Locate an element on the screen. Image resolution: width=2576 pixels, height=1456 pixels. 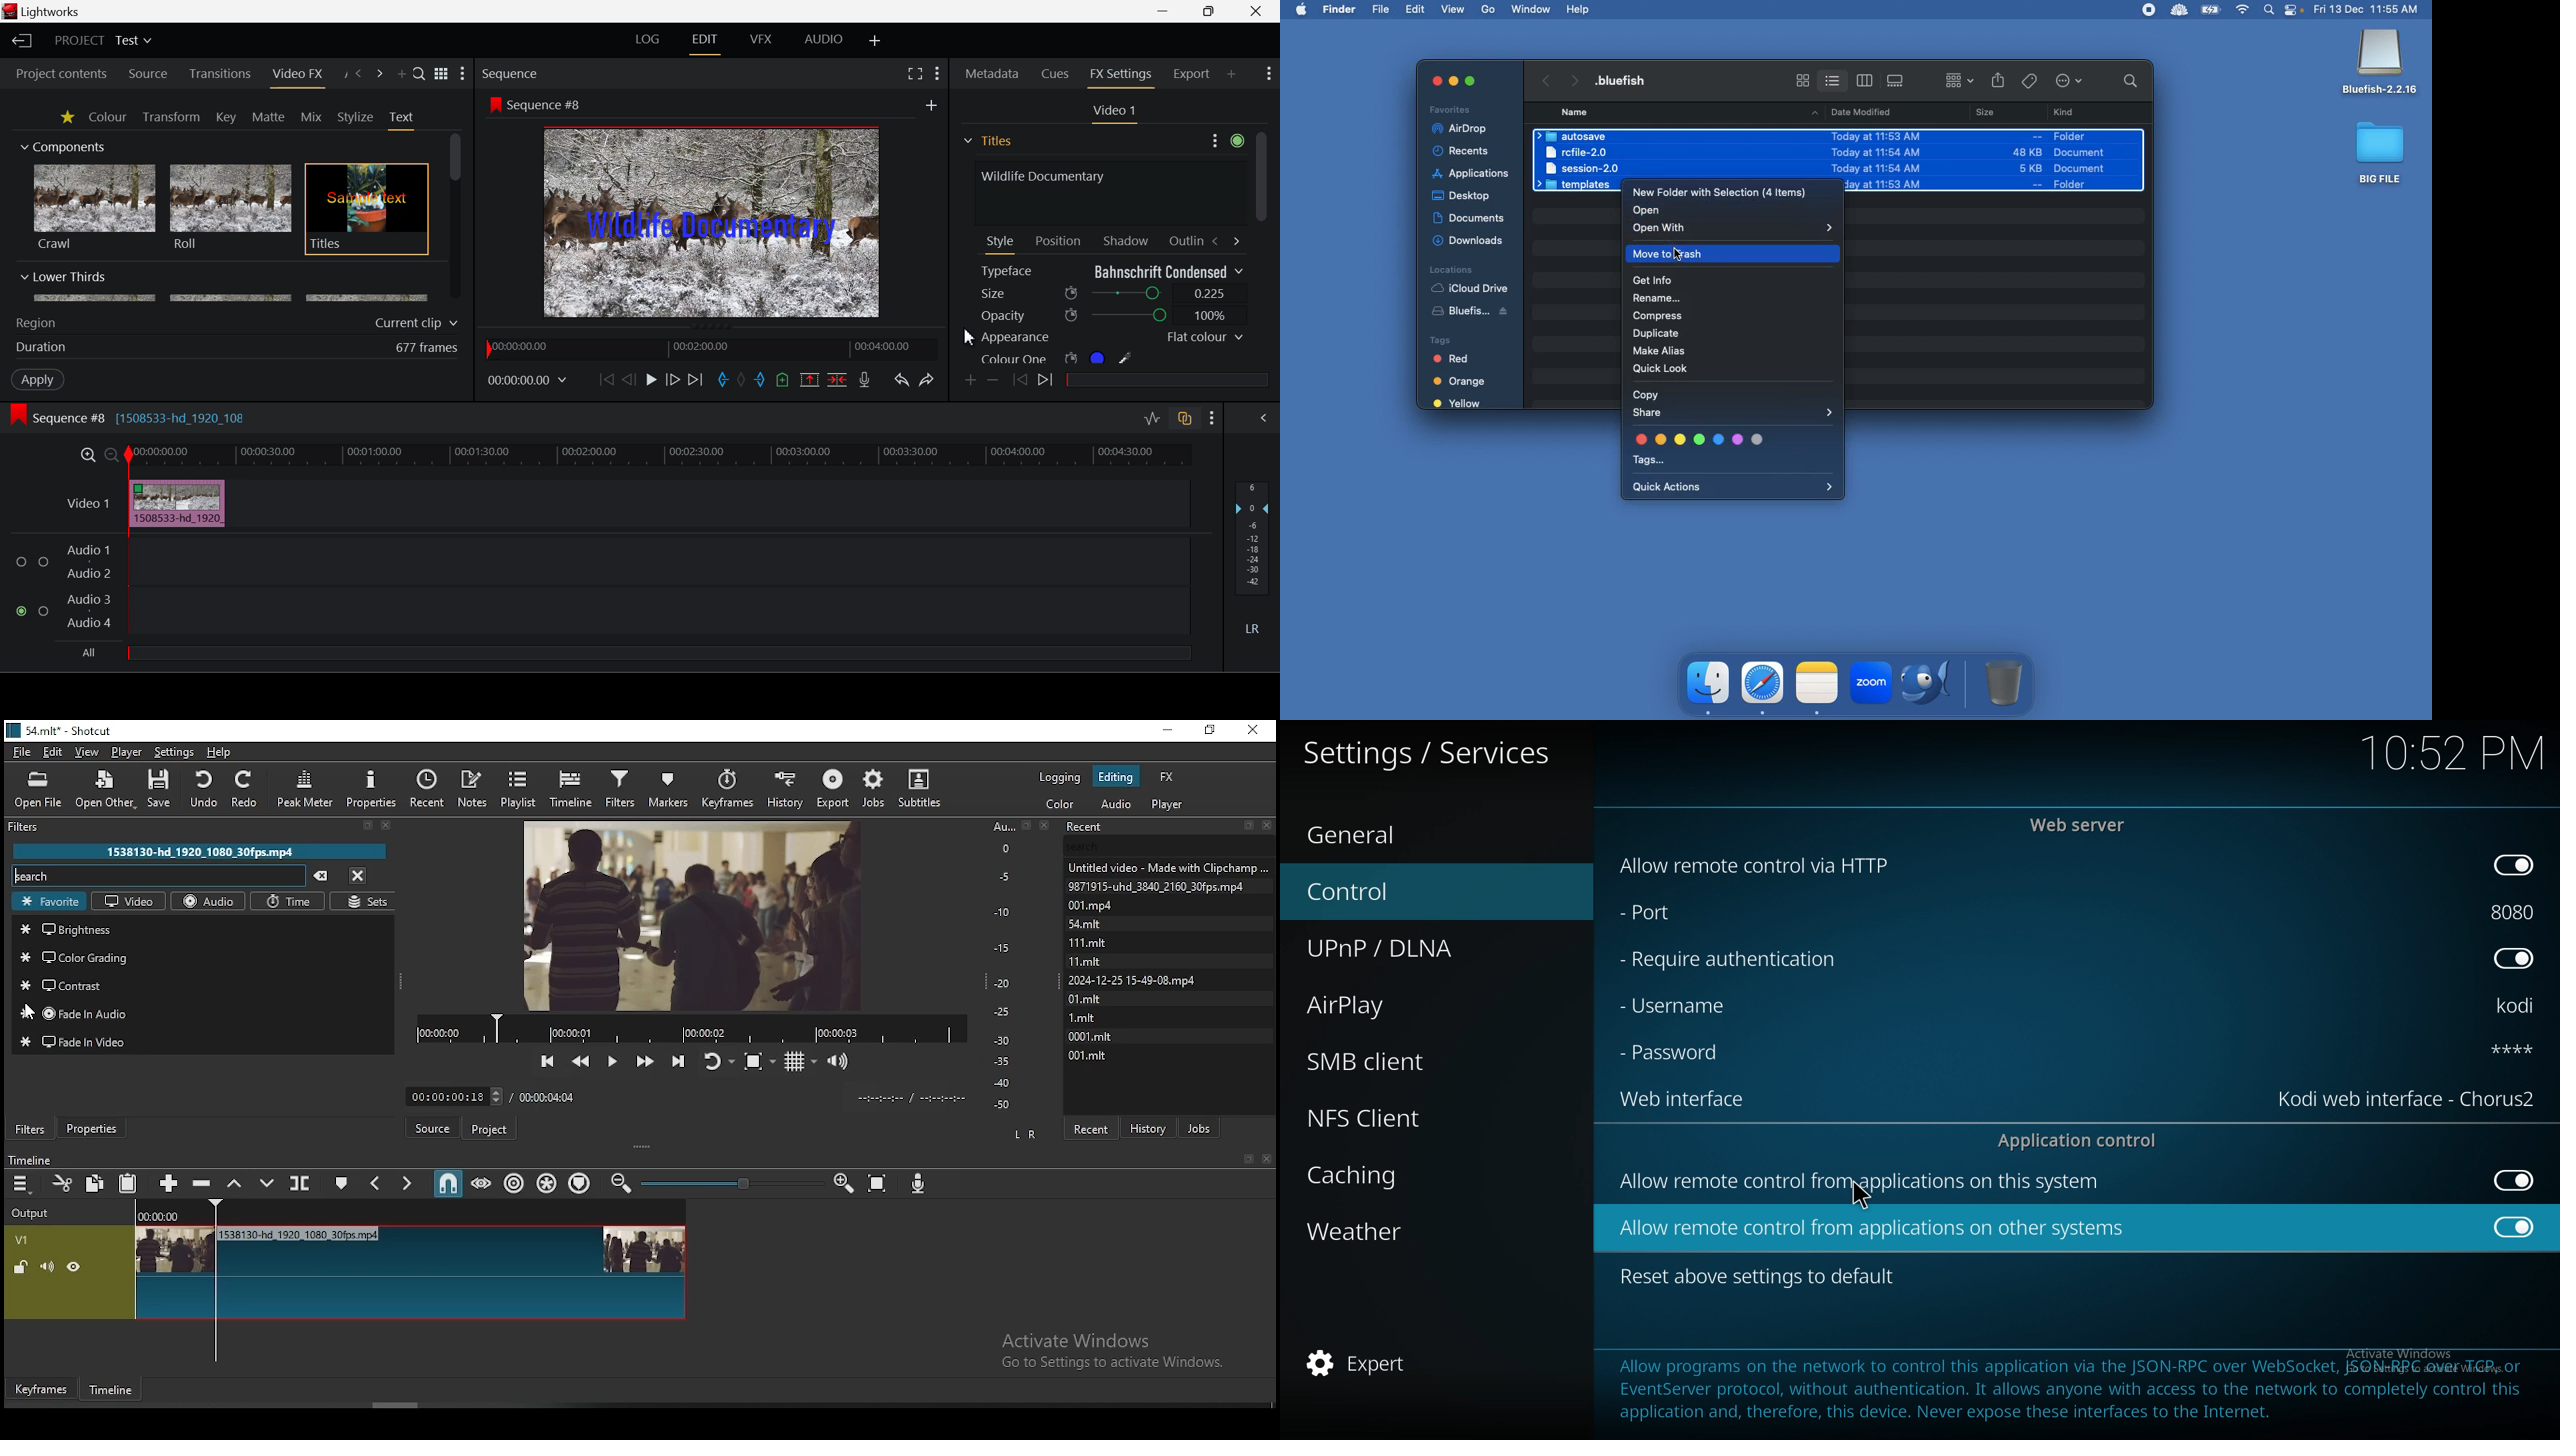
File is located at coordinates (1382, 10).